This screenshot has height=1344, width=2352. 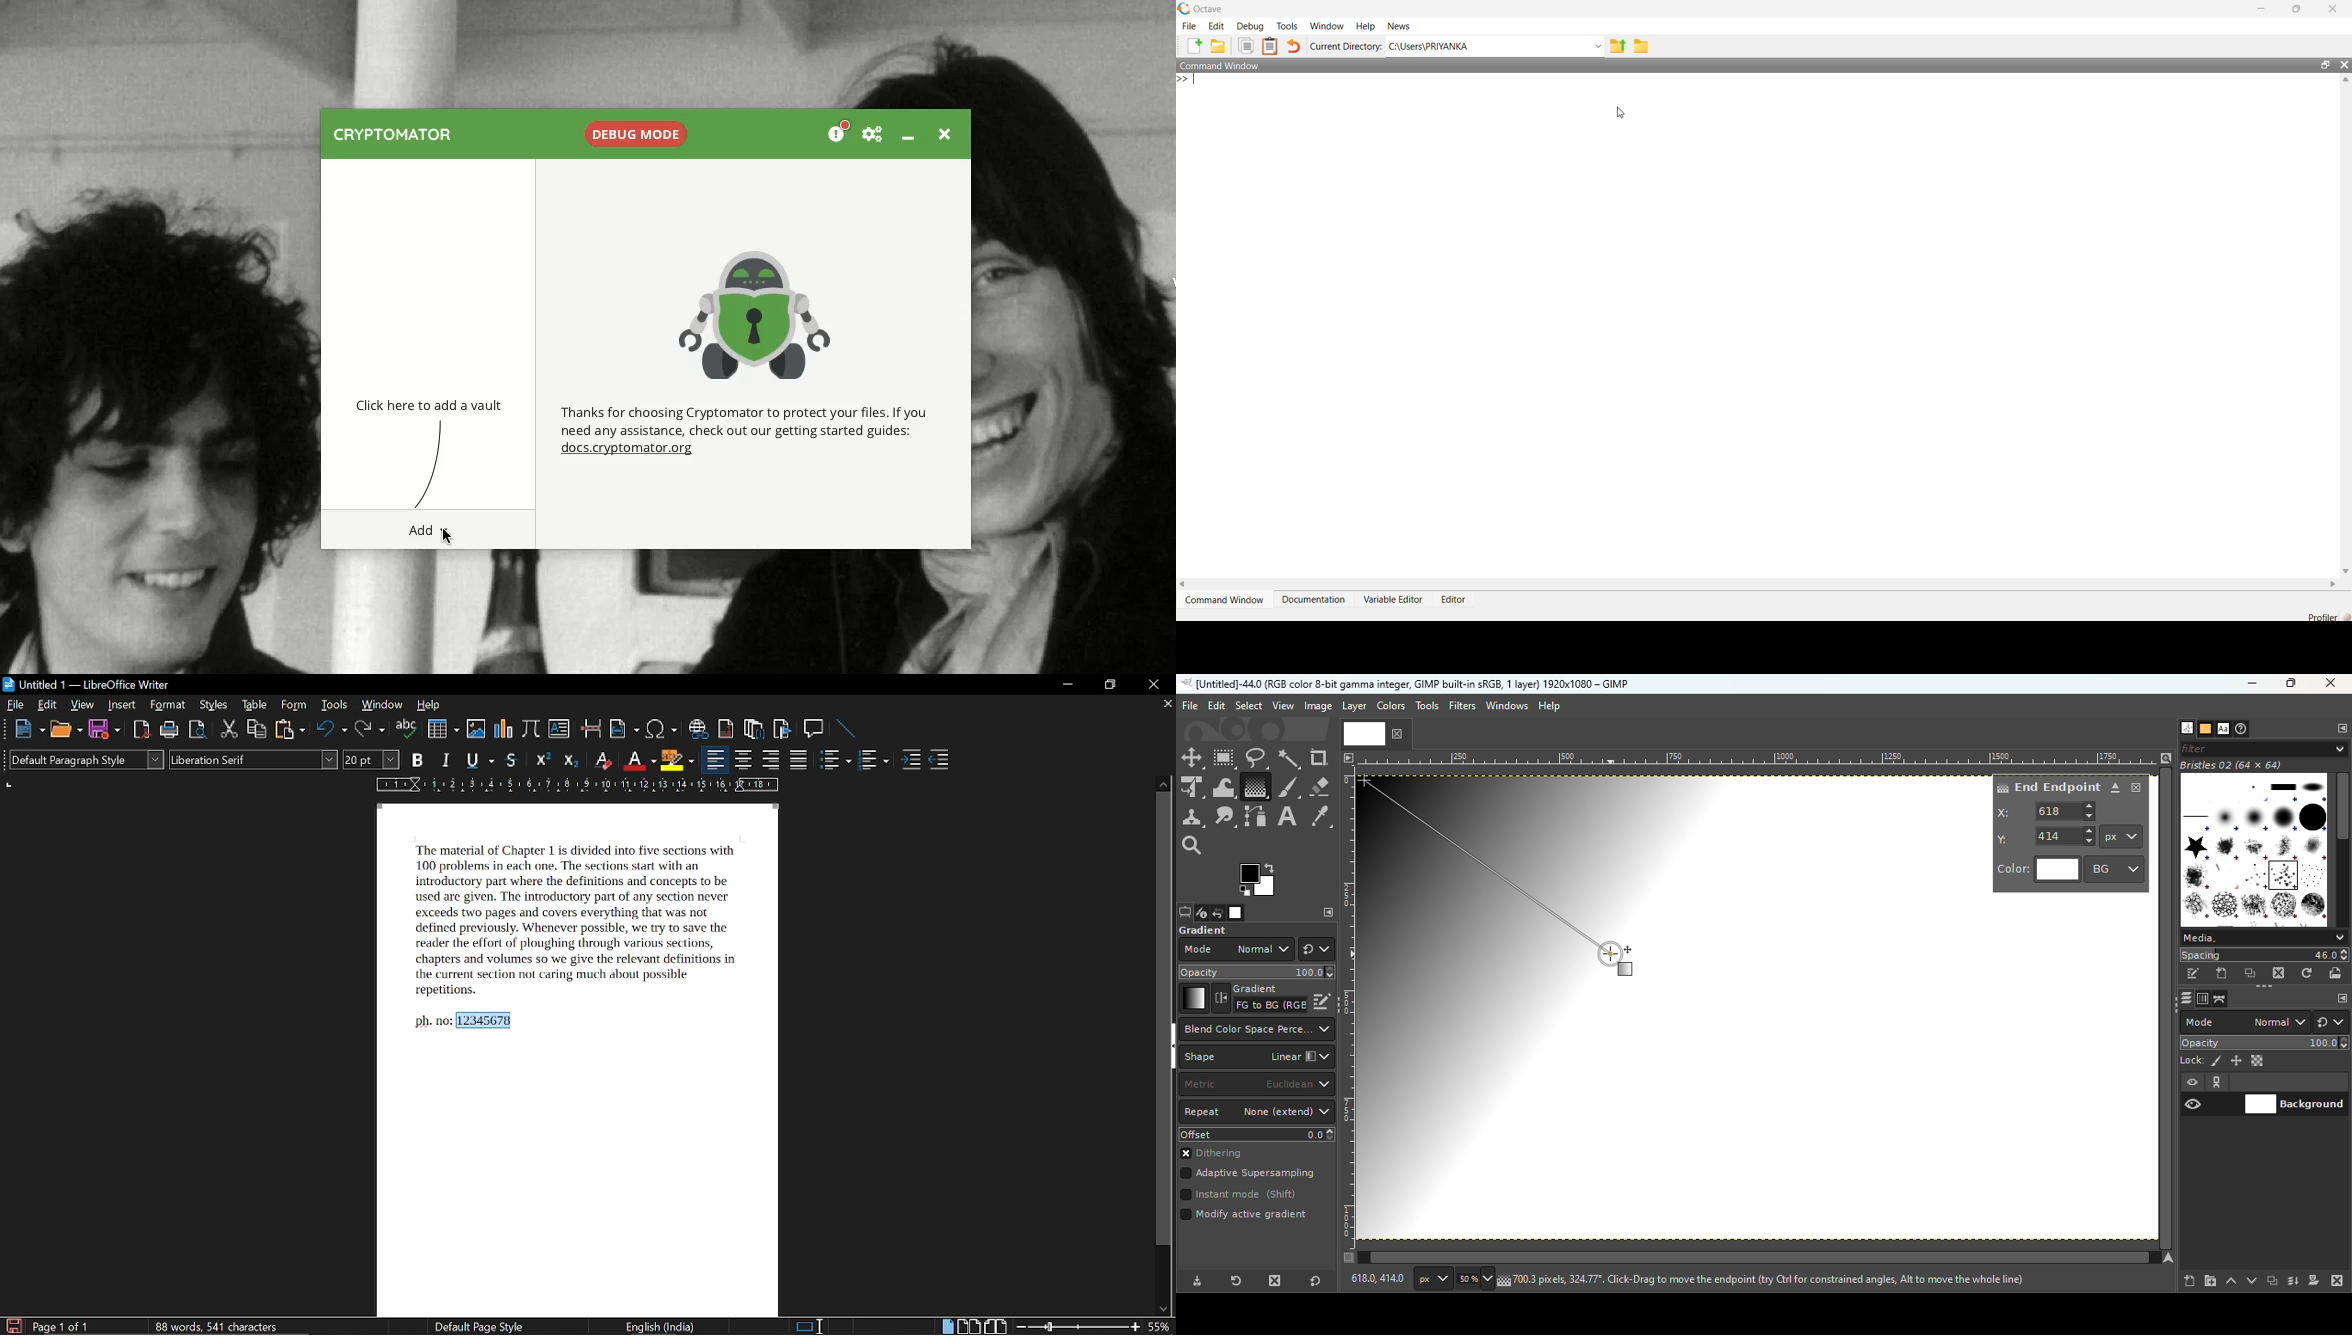 I want to click on docs.cryptomator.org, so click(x=630, y=452).